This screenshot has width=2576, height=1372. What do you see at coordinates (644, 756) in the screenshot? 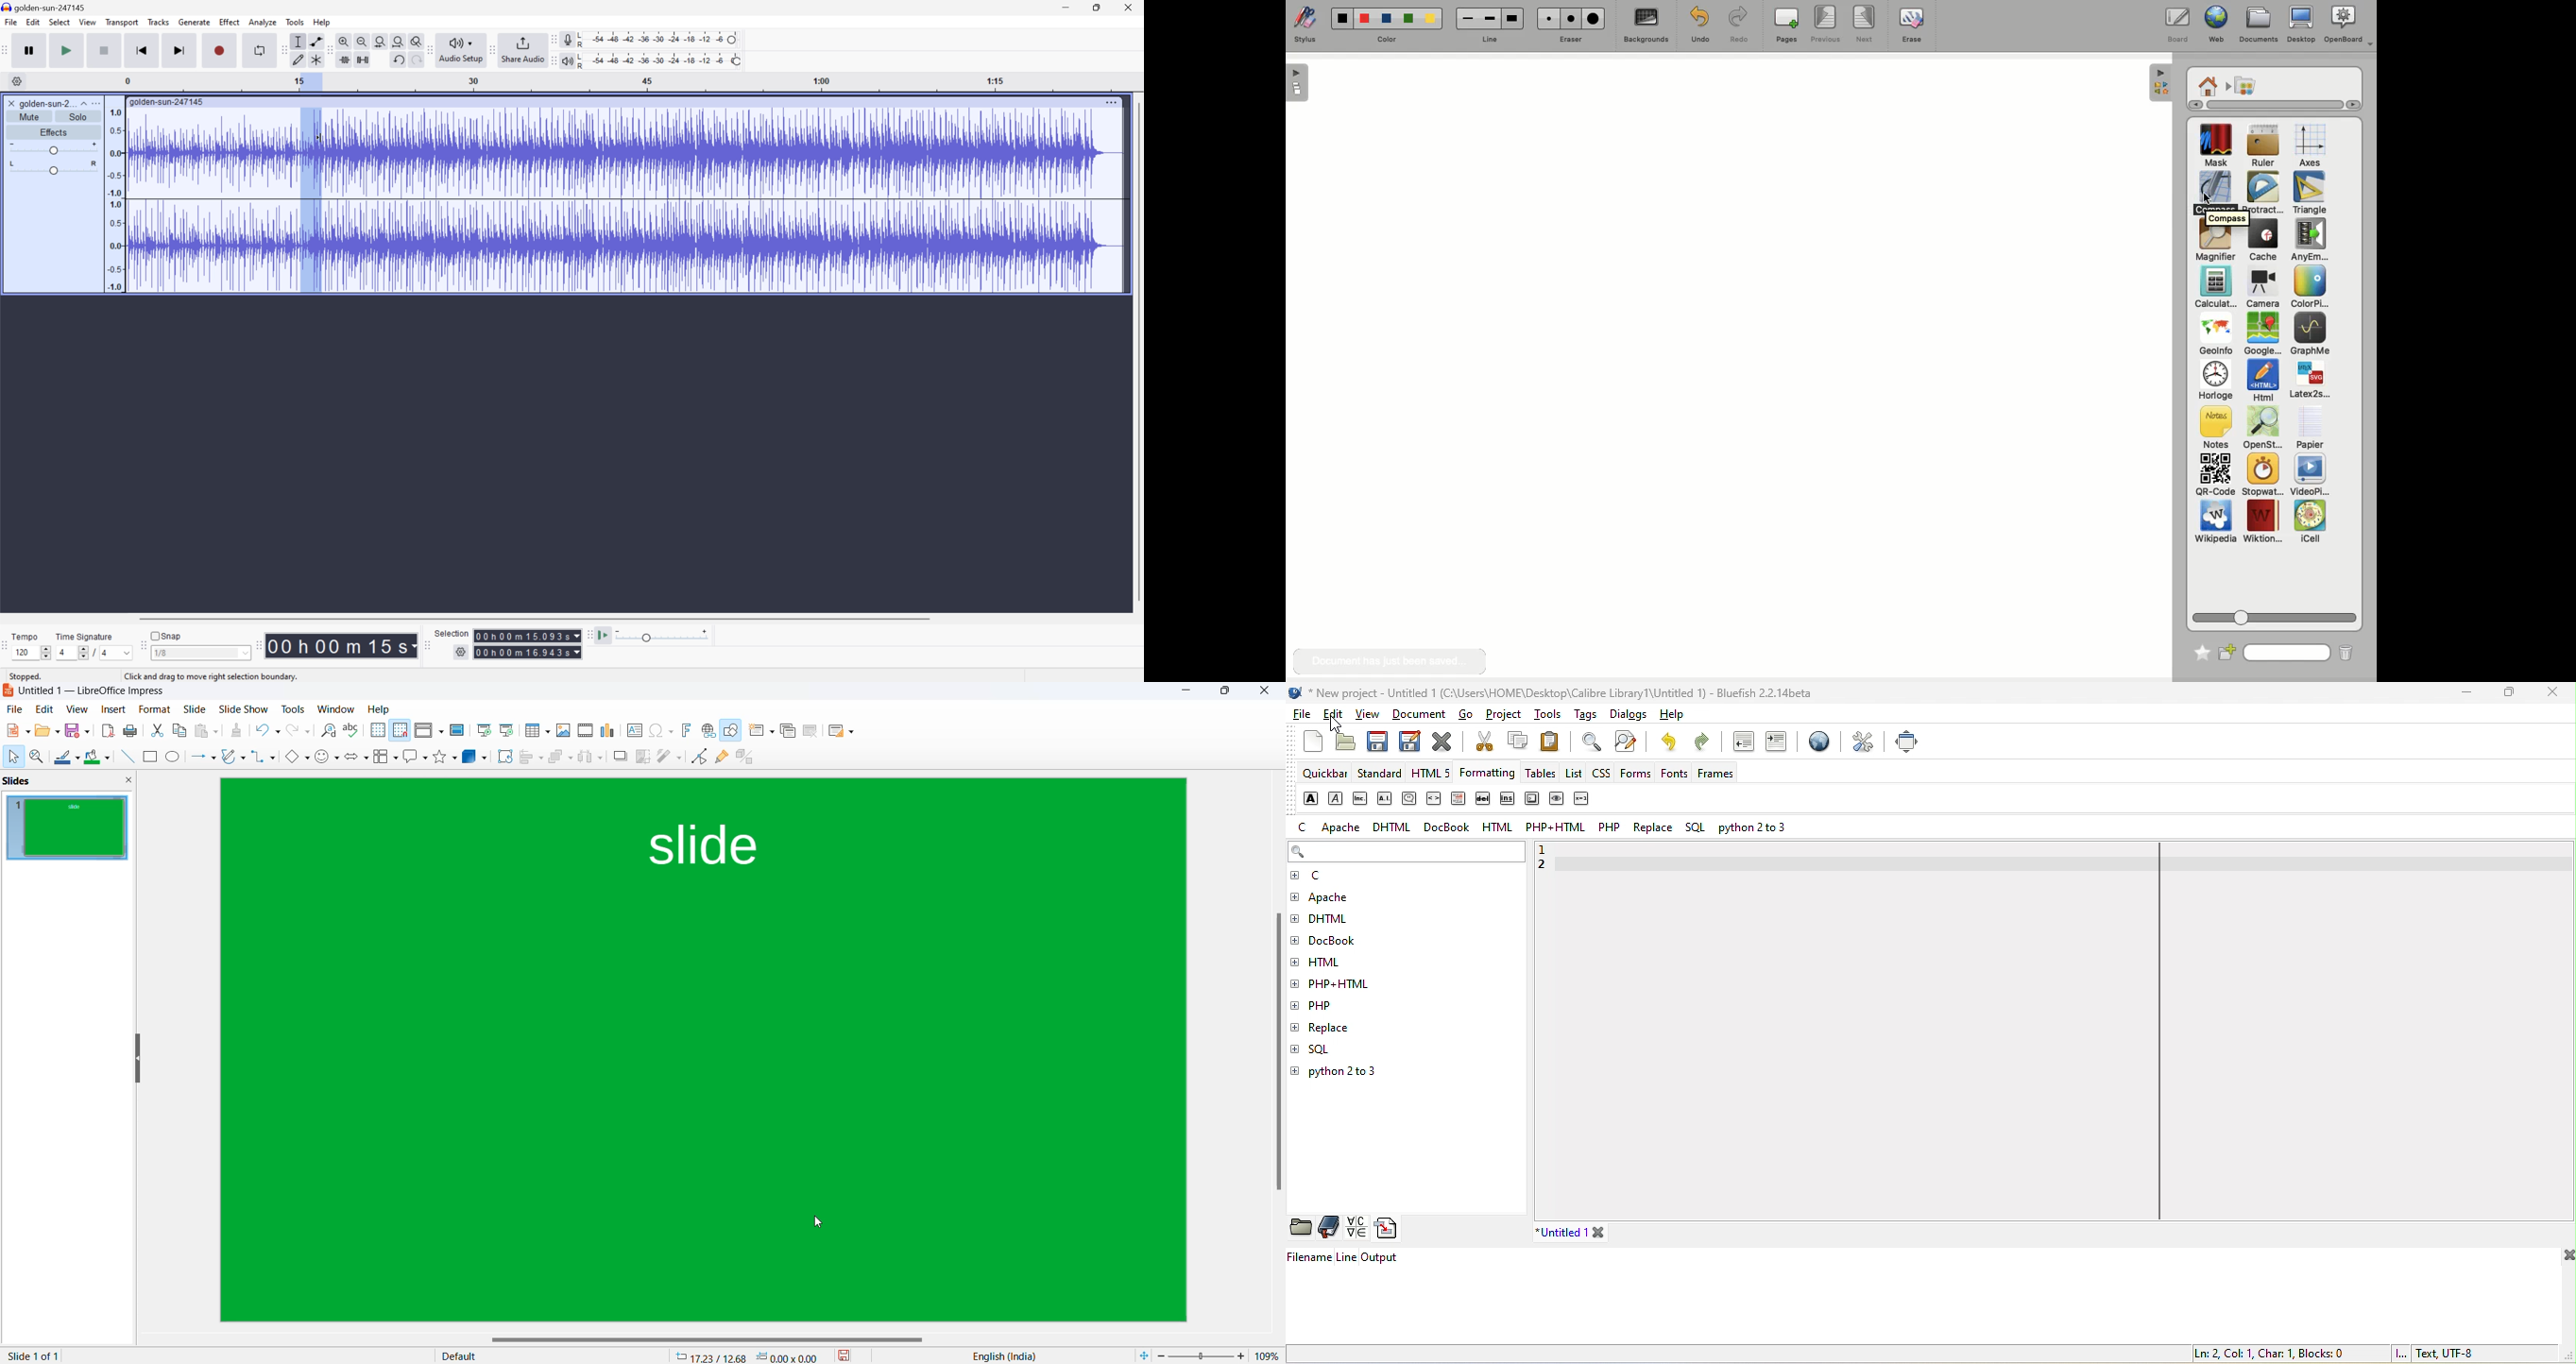
I see `crop image` at bounding box center [644, 756].